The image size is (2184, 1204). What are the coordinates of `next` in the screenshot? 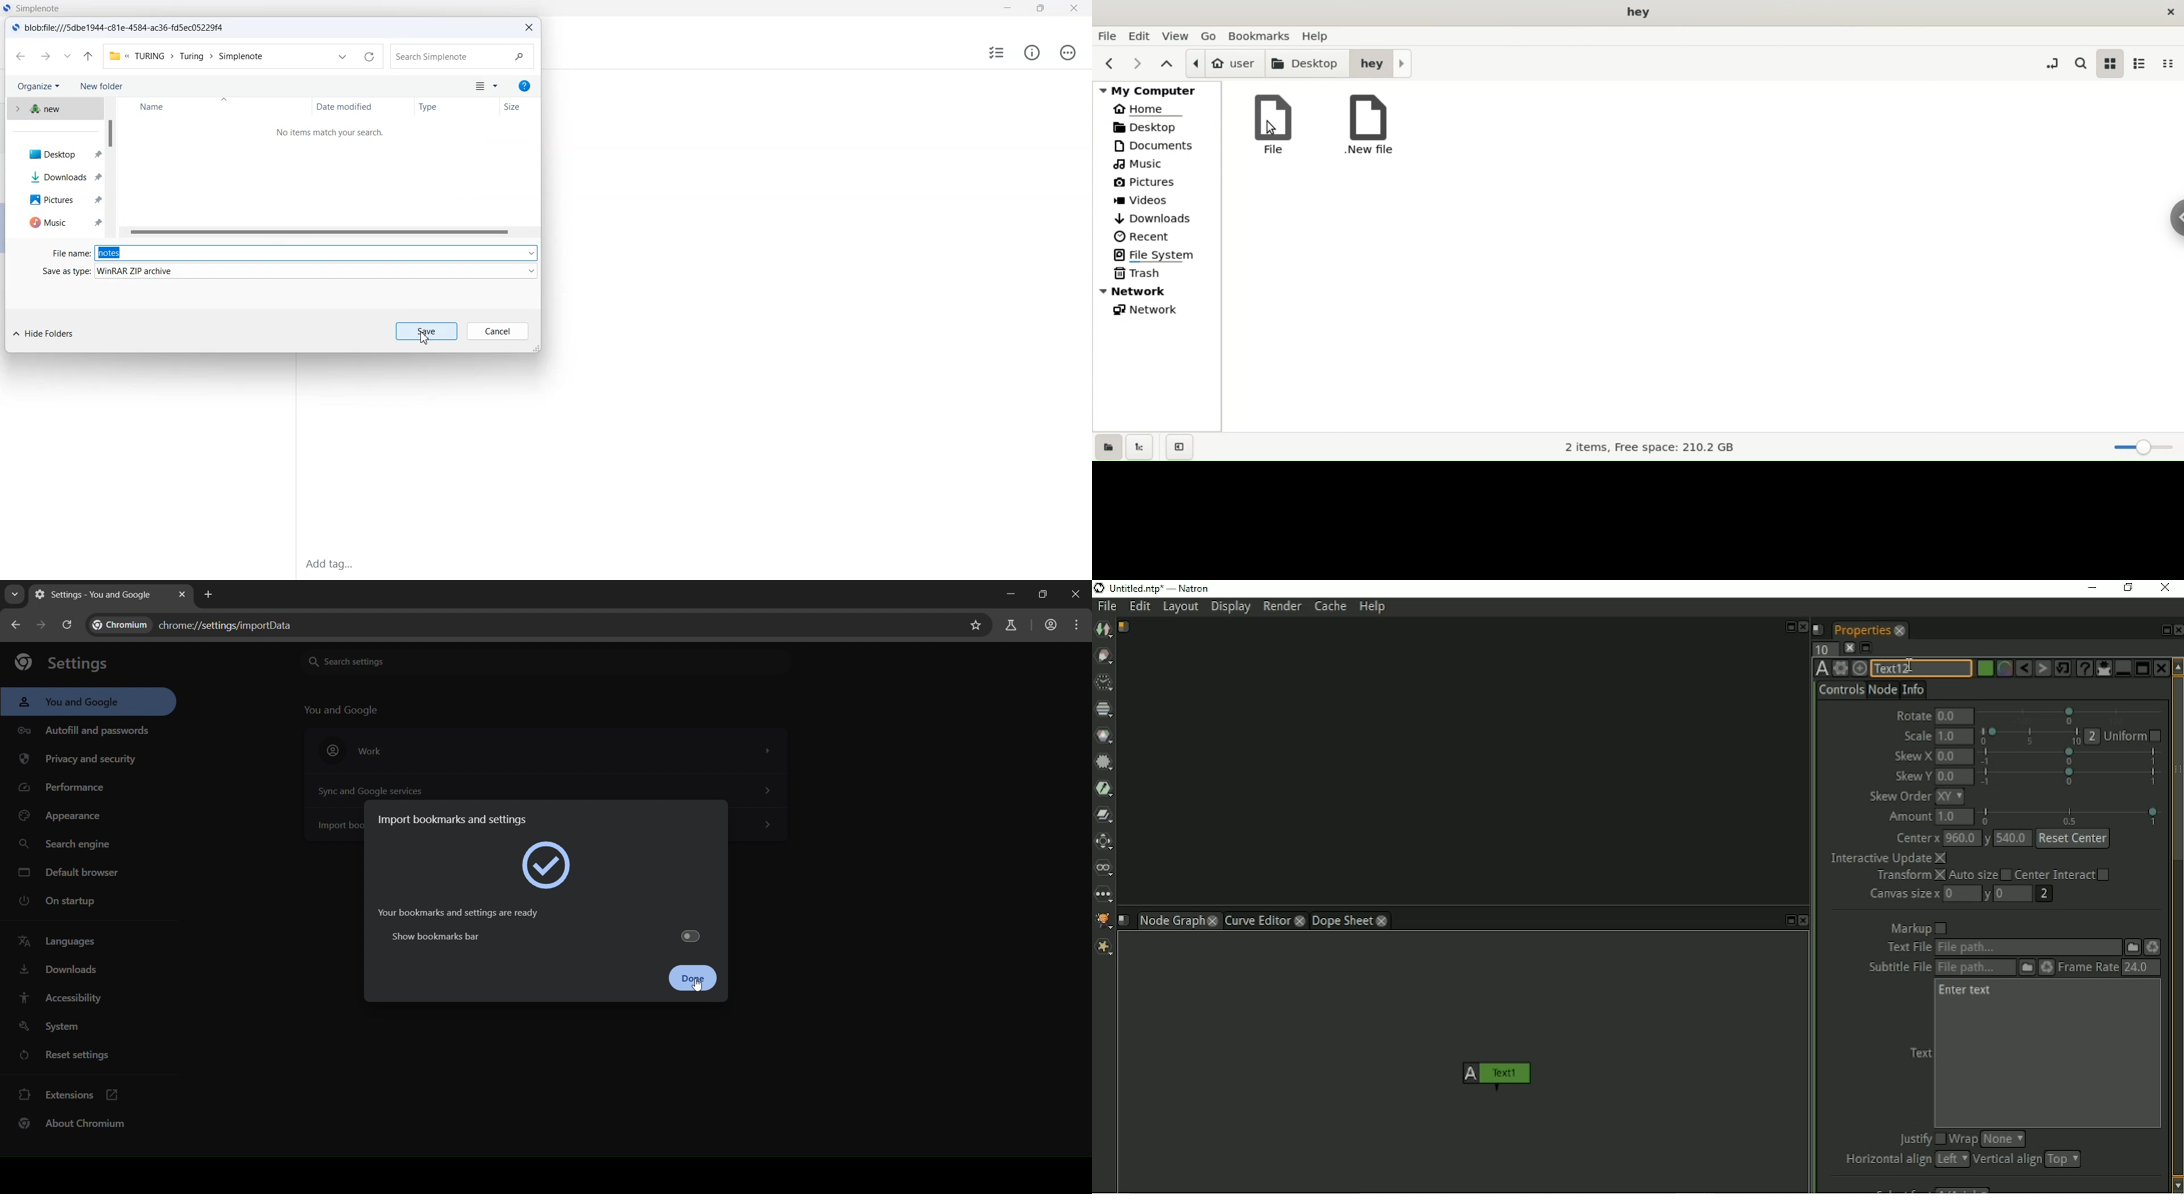 It's located at (1140, 65).